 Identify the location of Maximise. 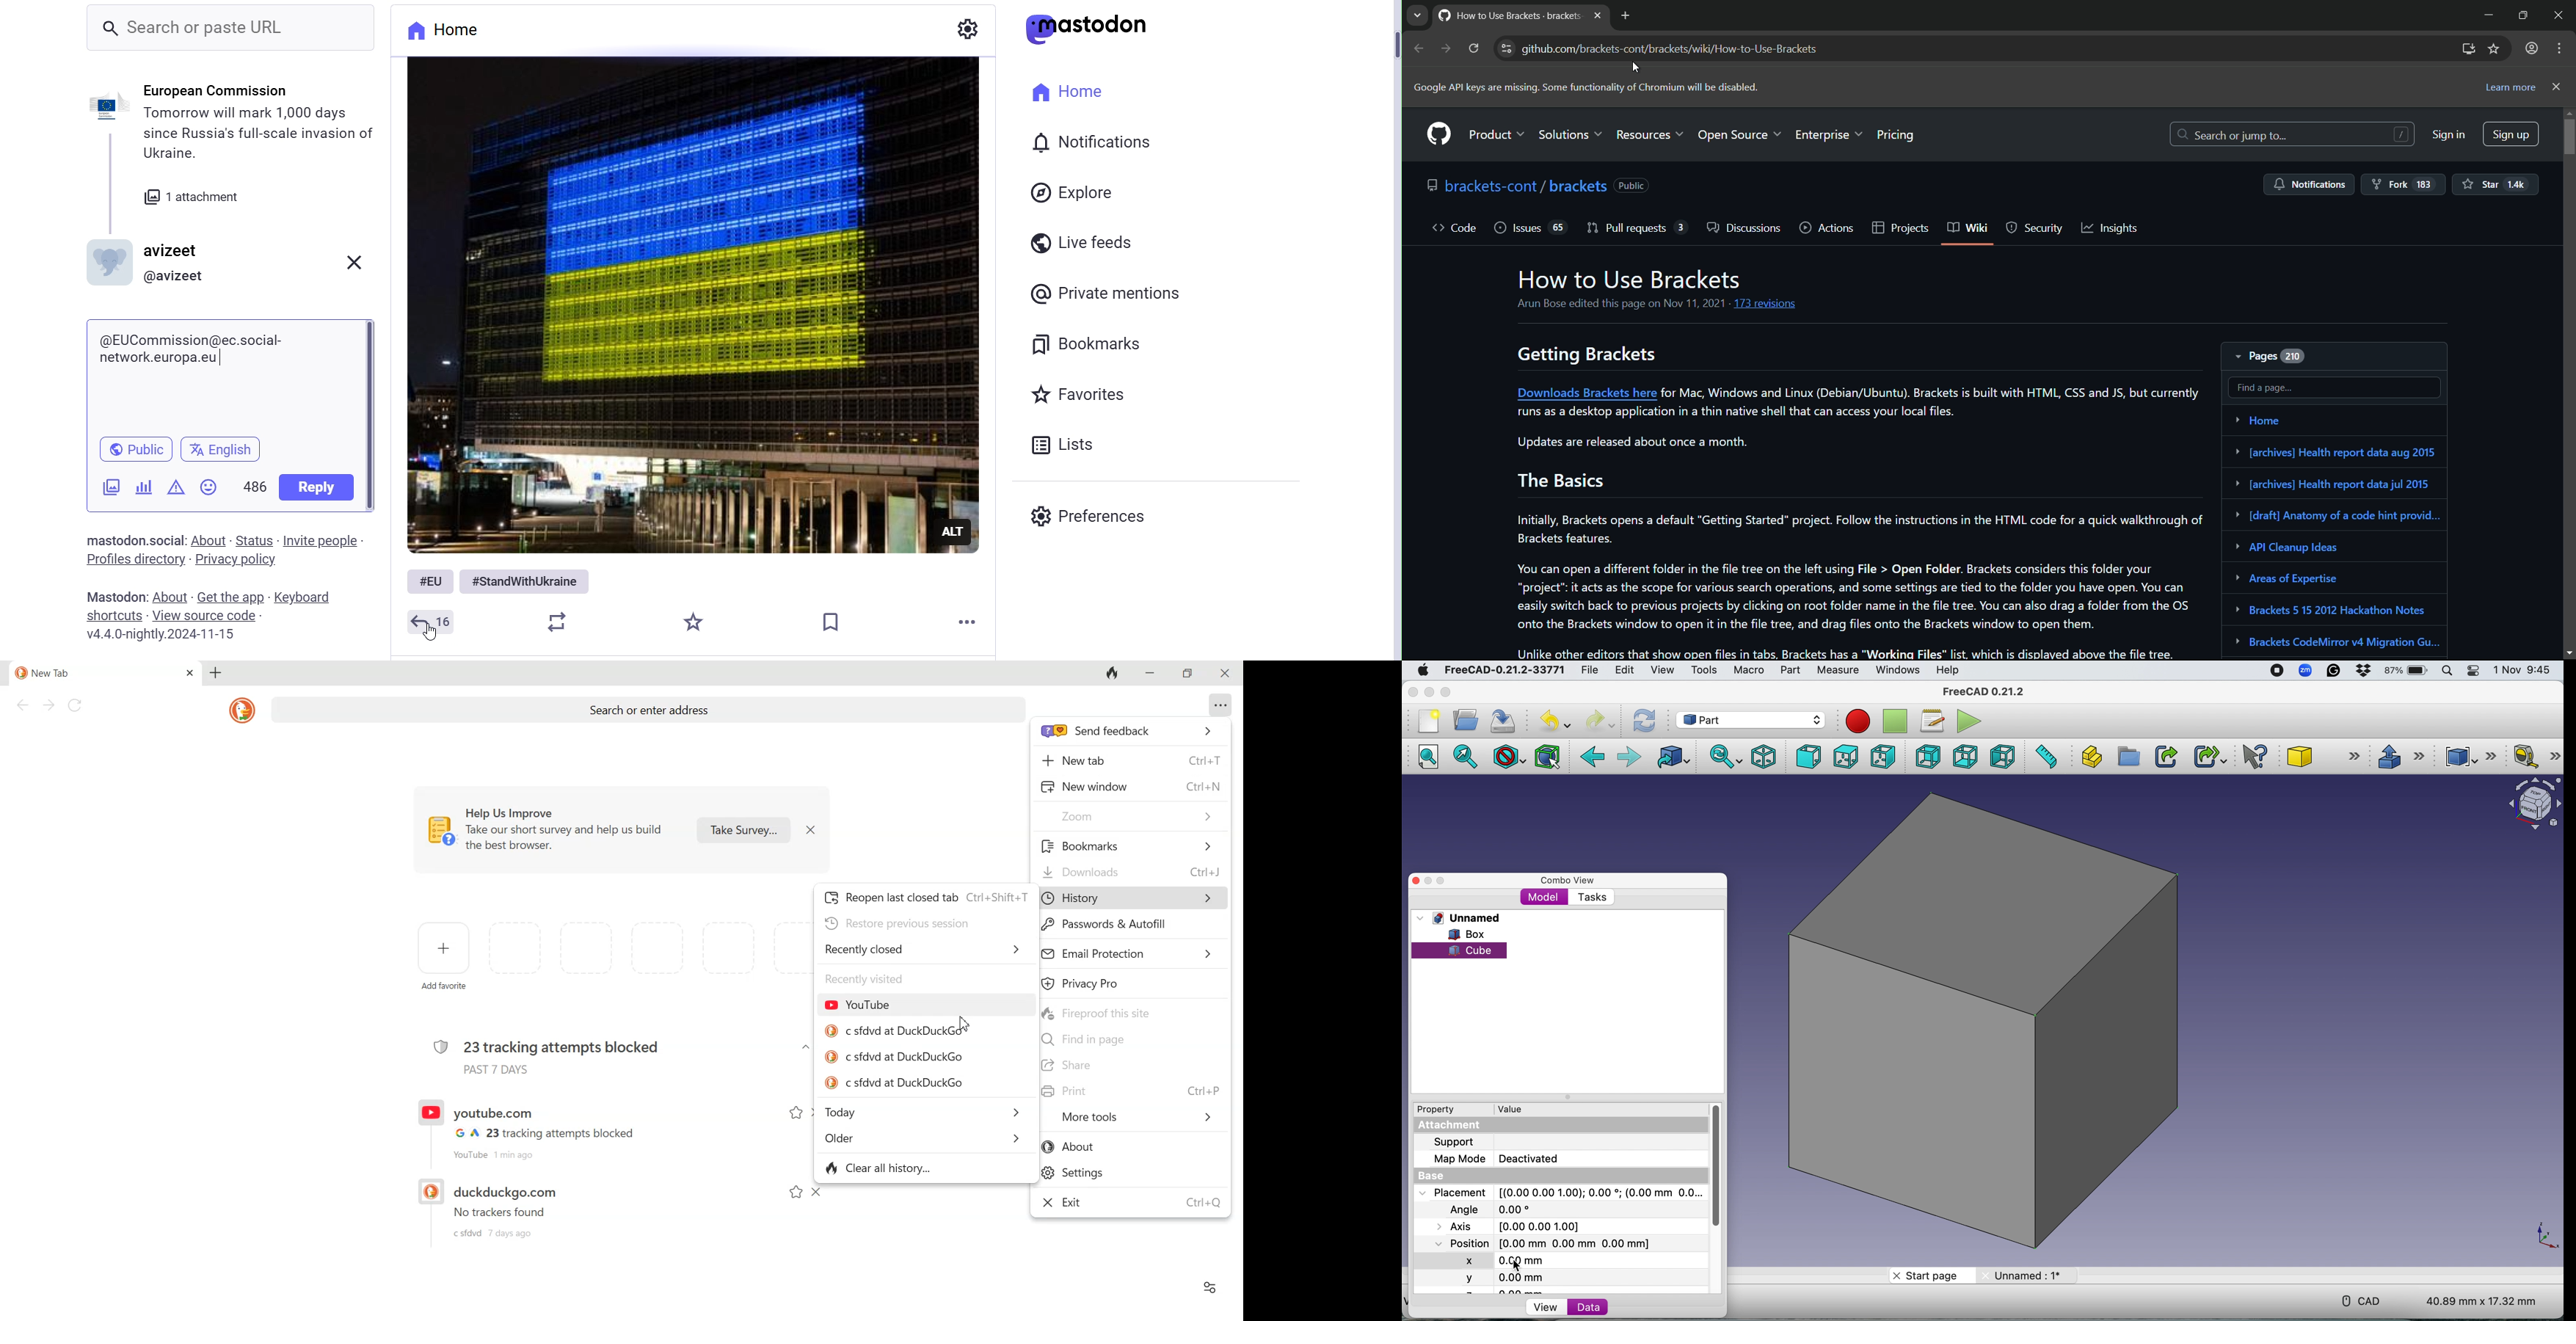
(1442, 881).